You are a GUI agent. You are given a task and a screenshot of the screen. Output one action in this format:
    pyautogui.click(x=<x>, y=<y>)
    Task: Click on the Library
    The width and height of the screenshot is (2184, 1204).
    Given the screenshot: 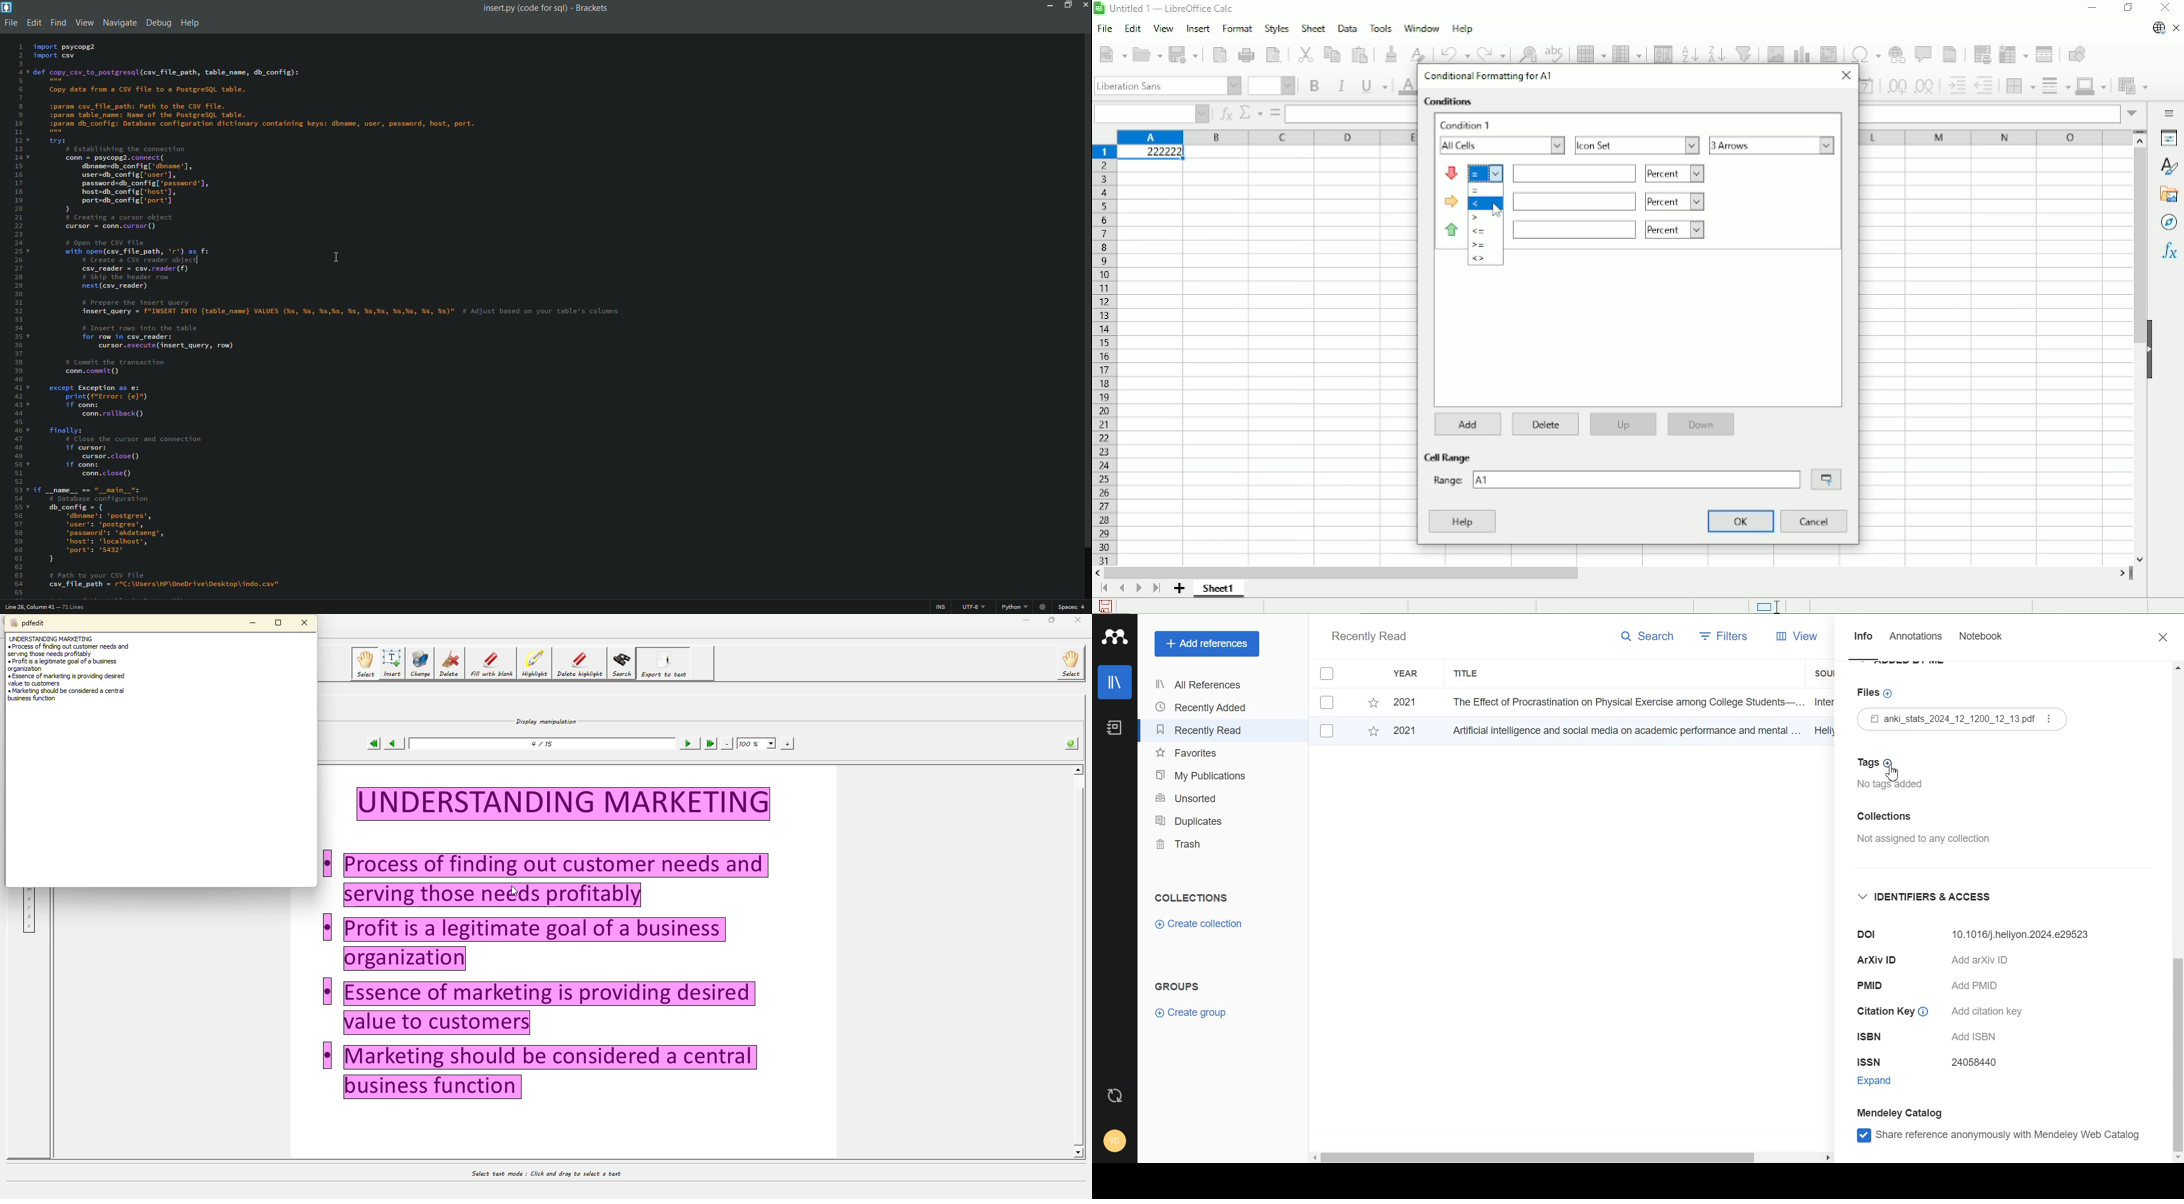 What is the action you would take?
    pyautogui.click(x=1115, y=682)
    